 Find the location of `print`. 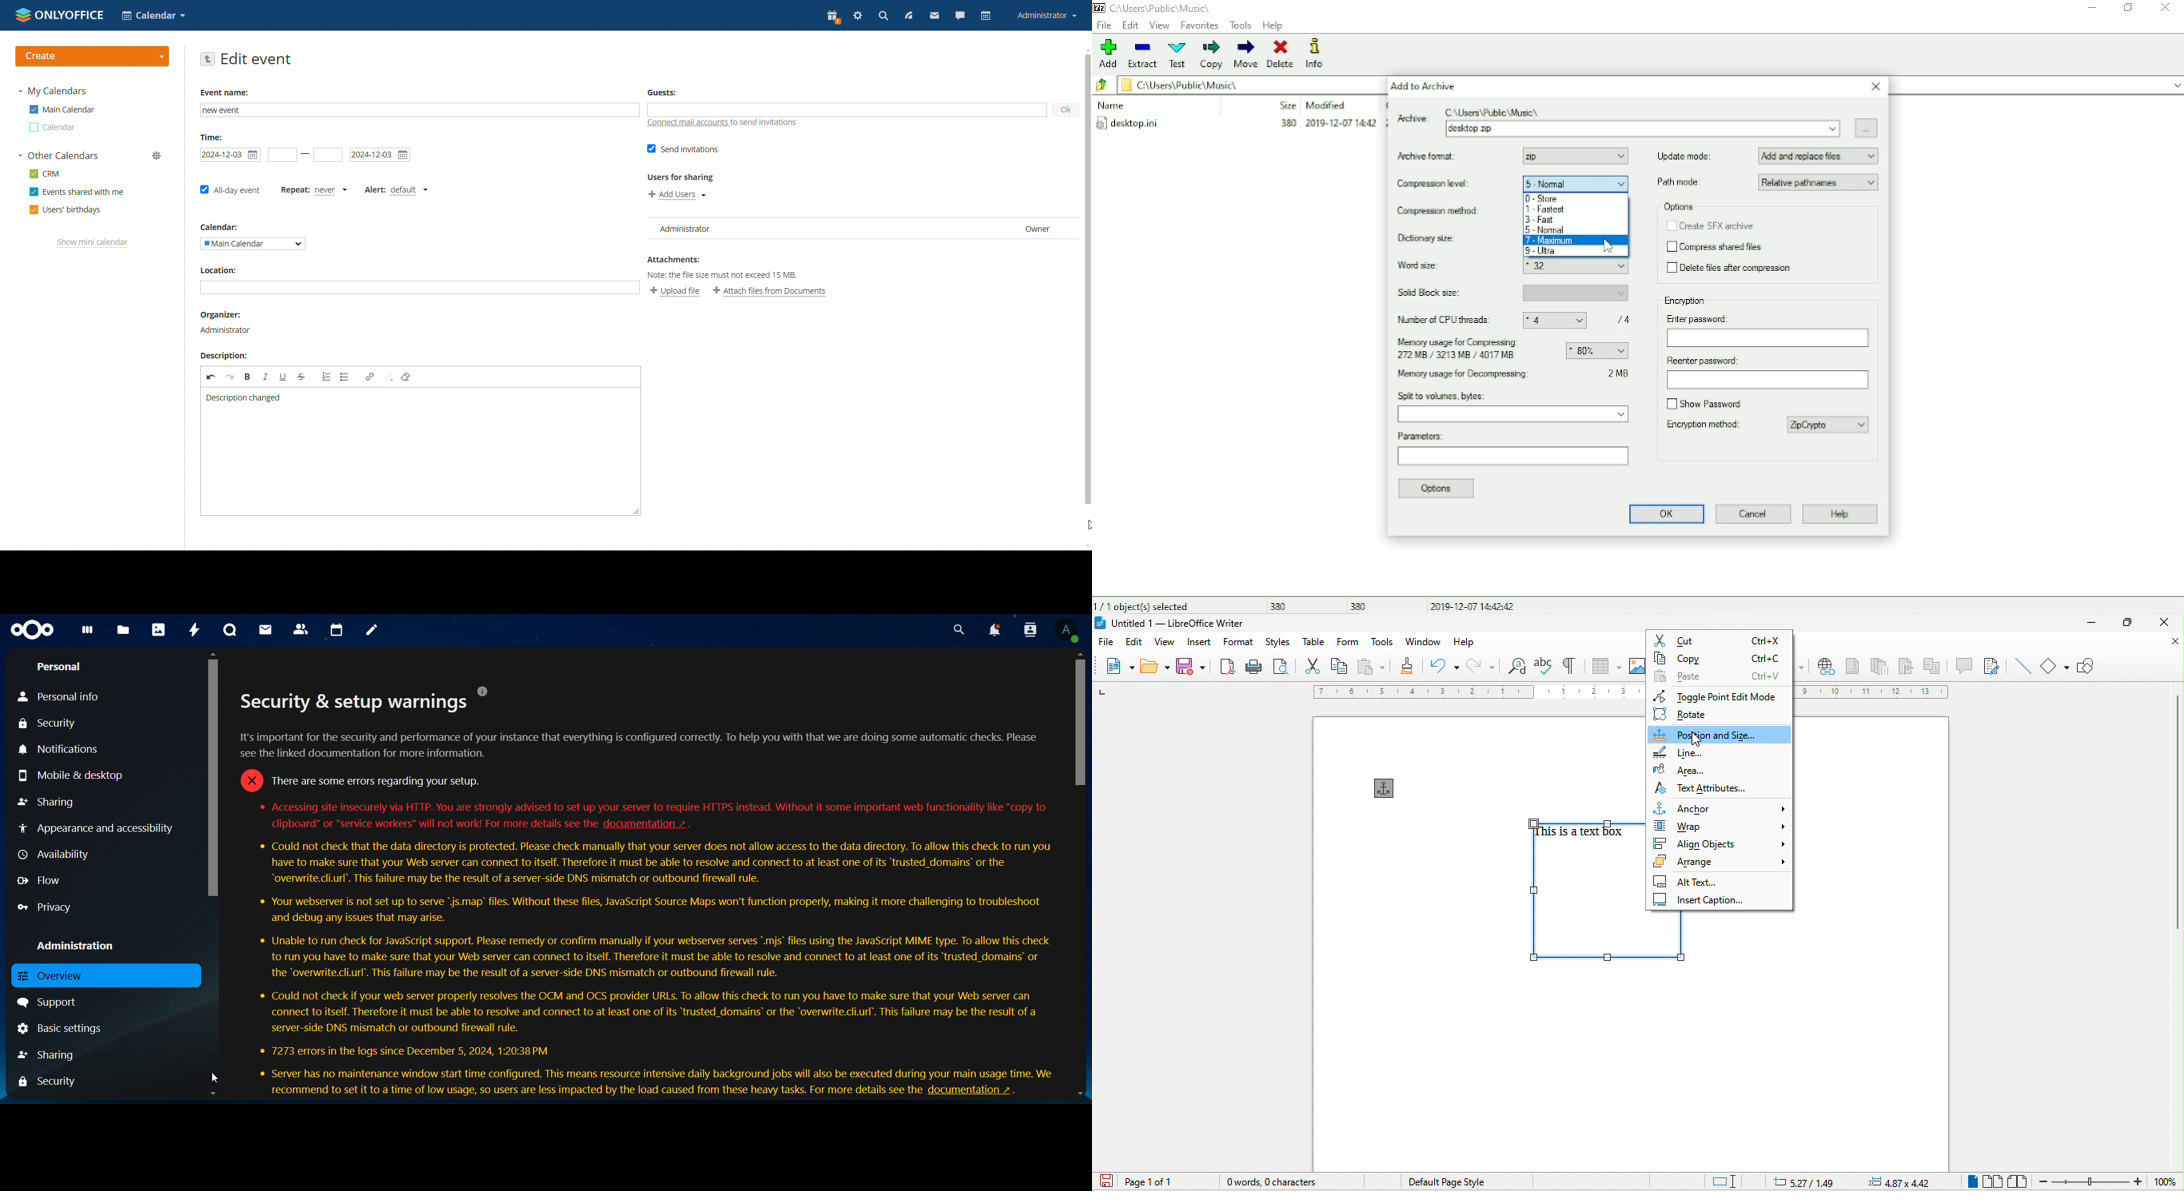

print is located at coordinates (1252, 666).